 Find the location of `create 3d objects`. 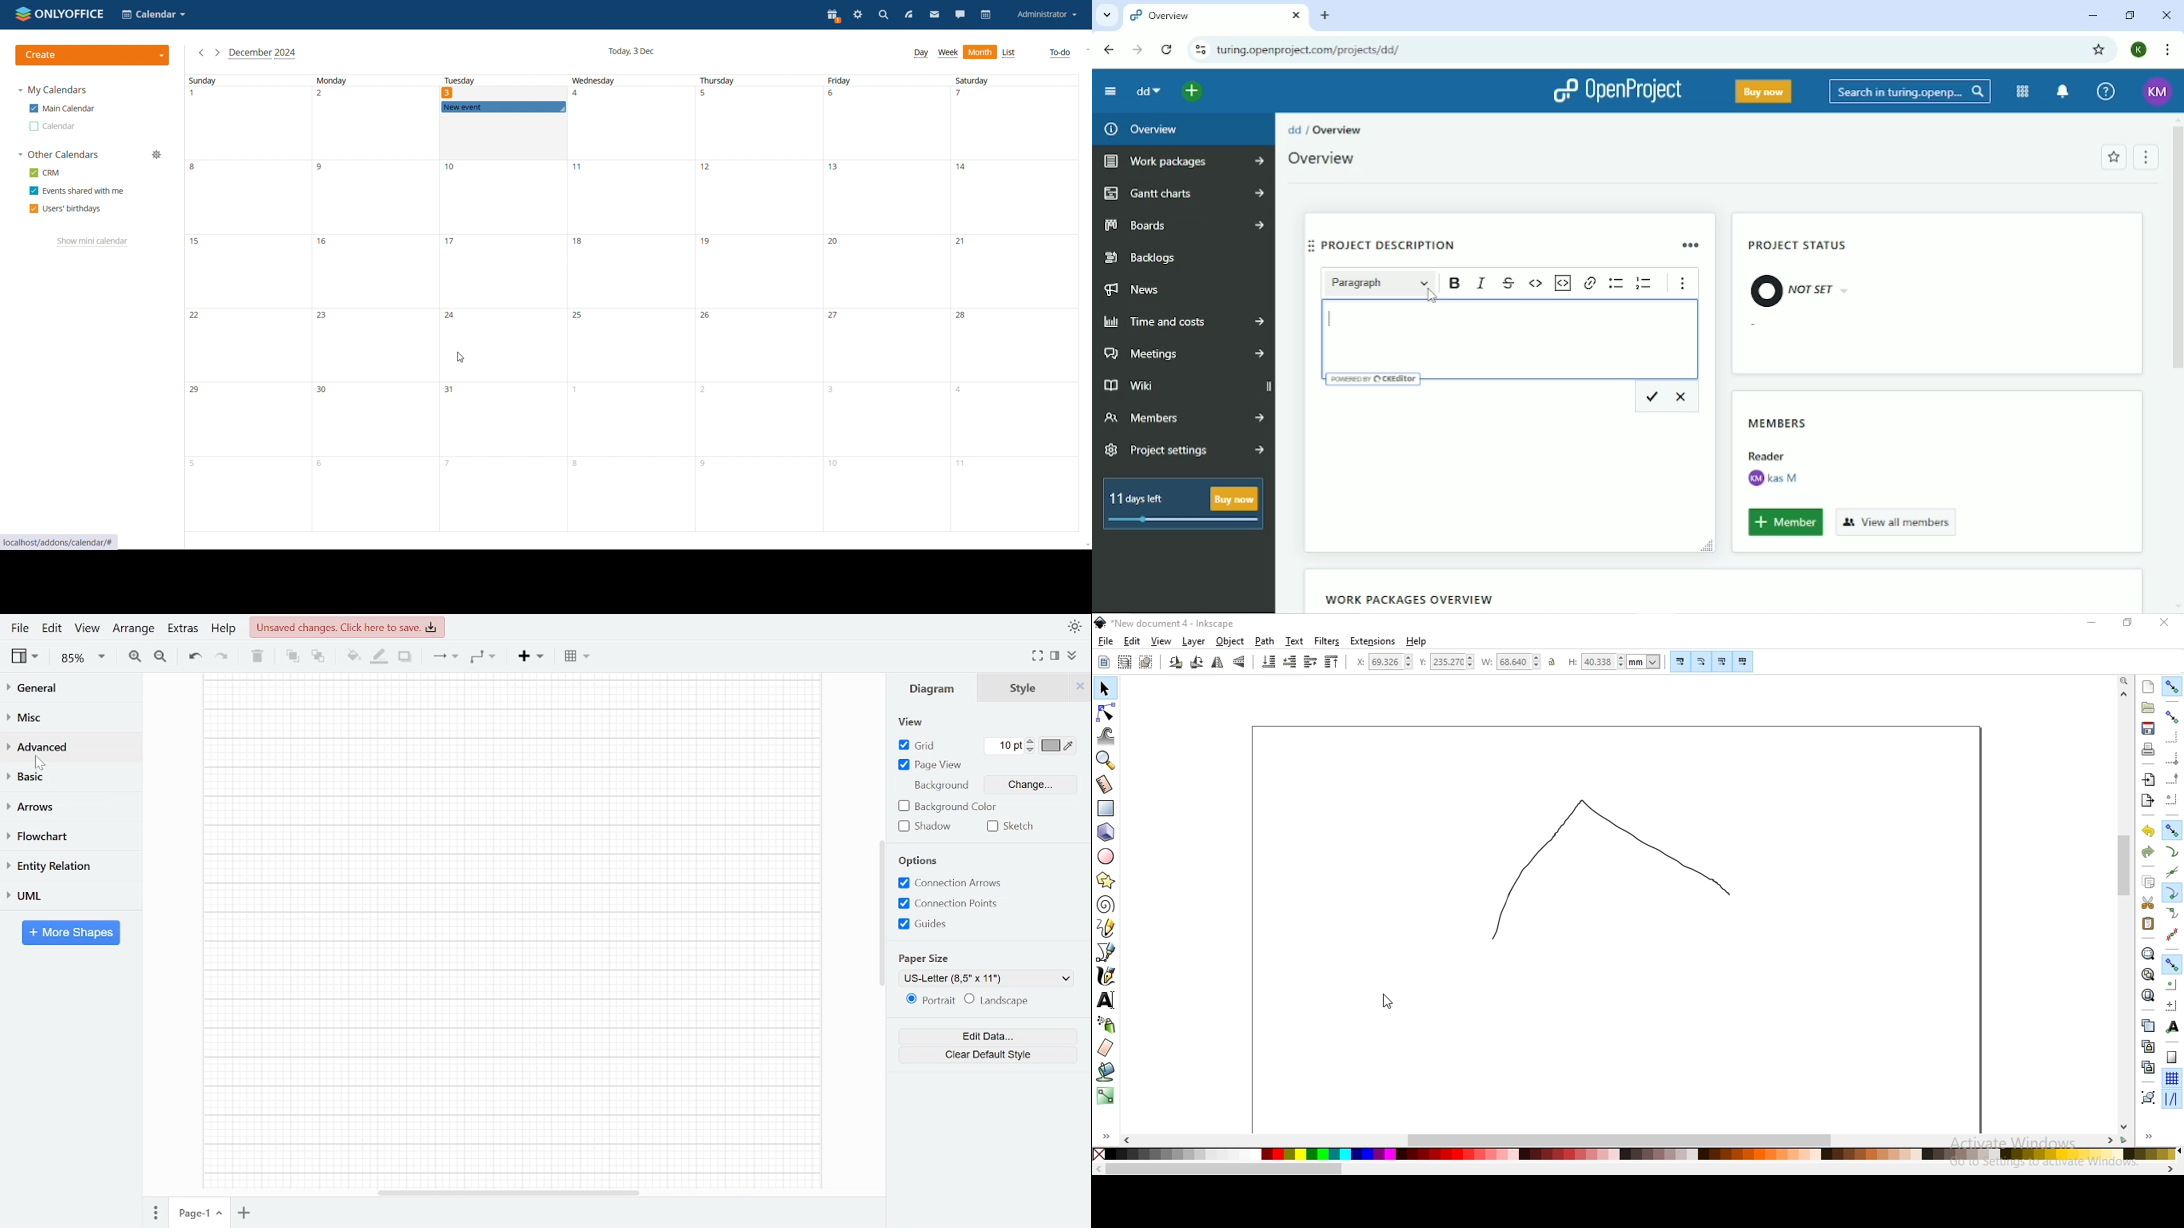

create 3d objects is located at coordinates (1106, 833).